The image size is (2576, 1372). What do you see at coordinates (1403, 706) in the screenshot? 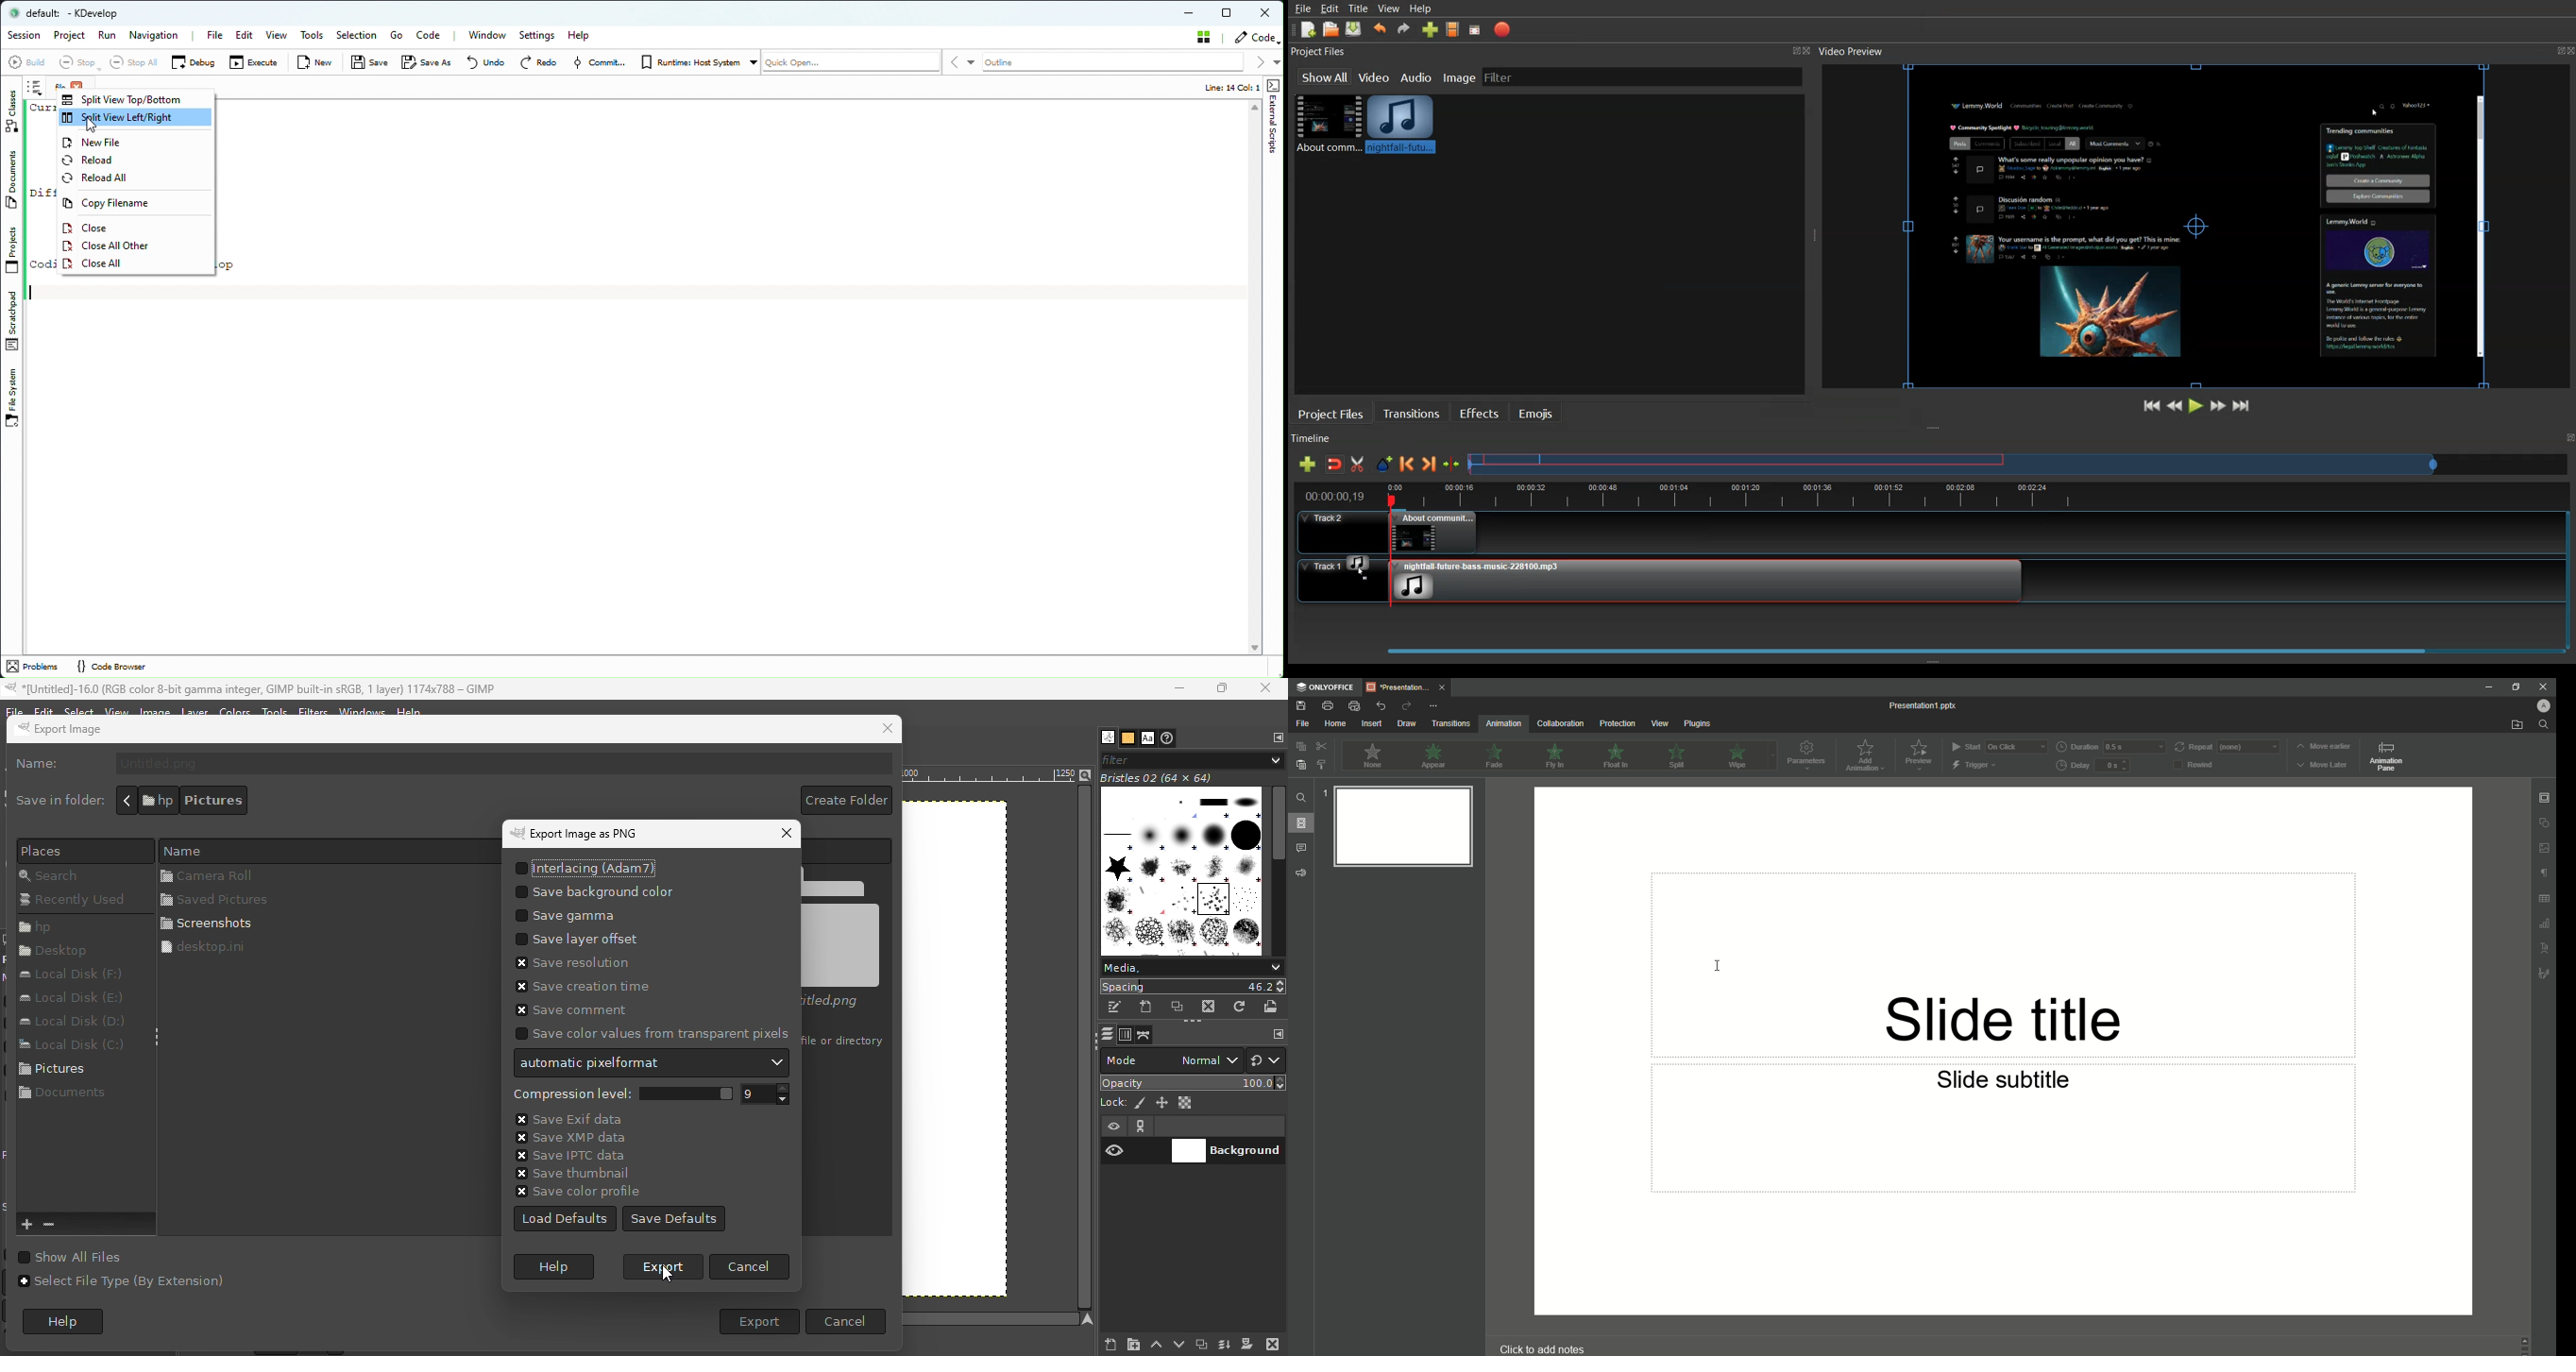
I see `Redo` at bounding box center [1403, 706].